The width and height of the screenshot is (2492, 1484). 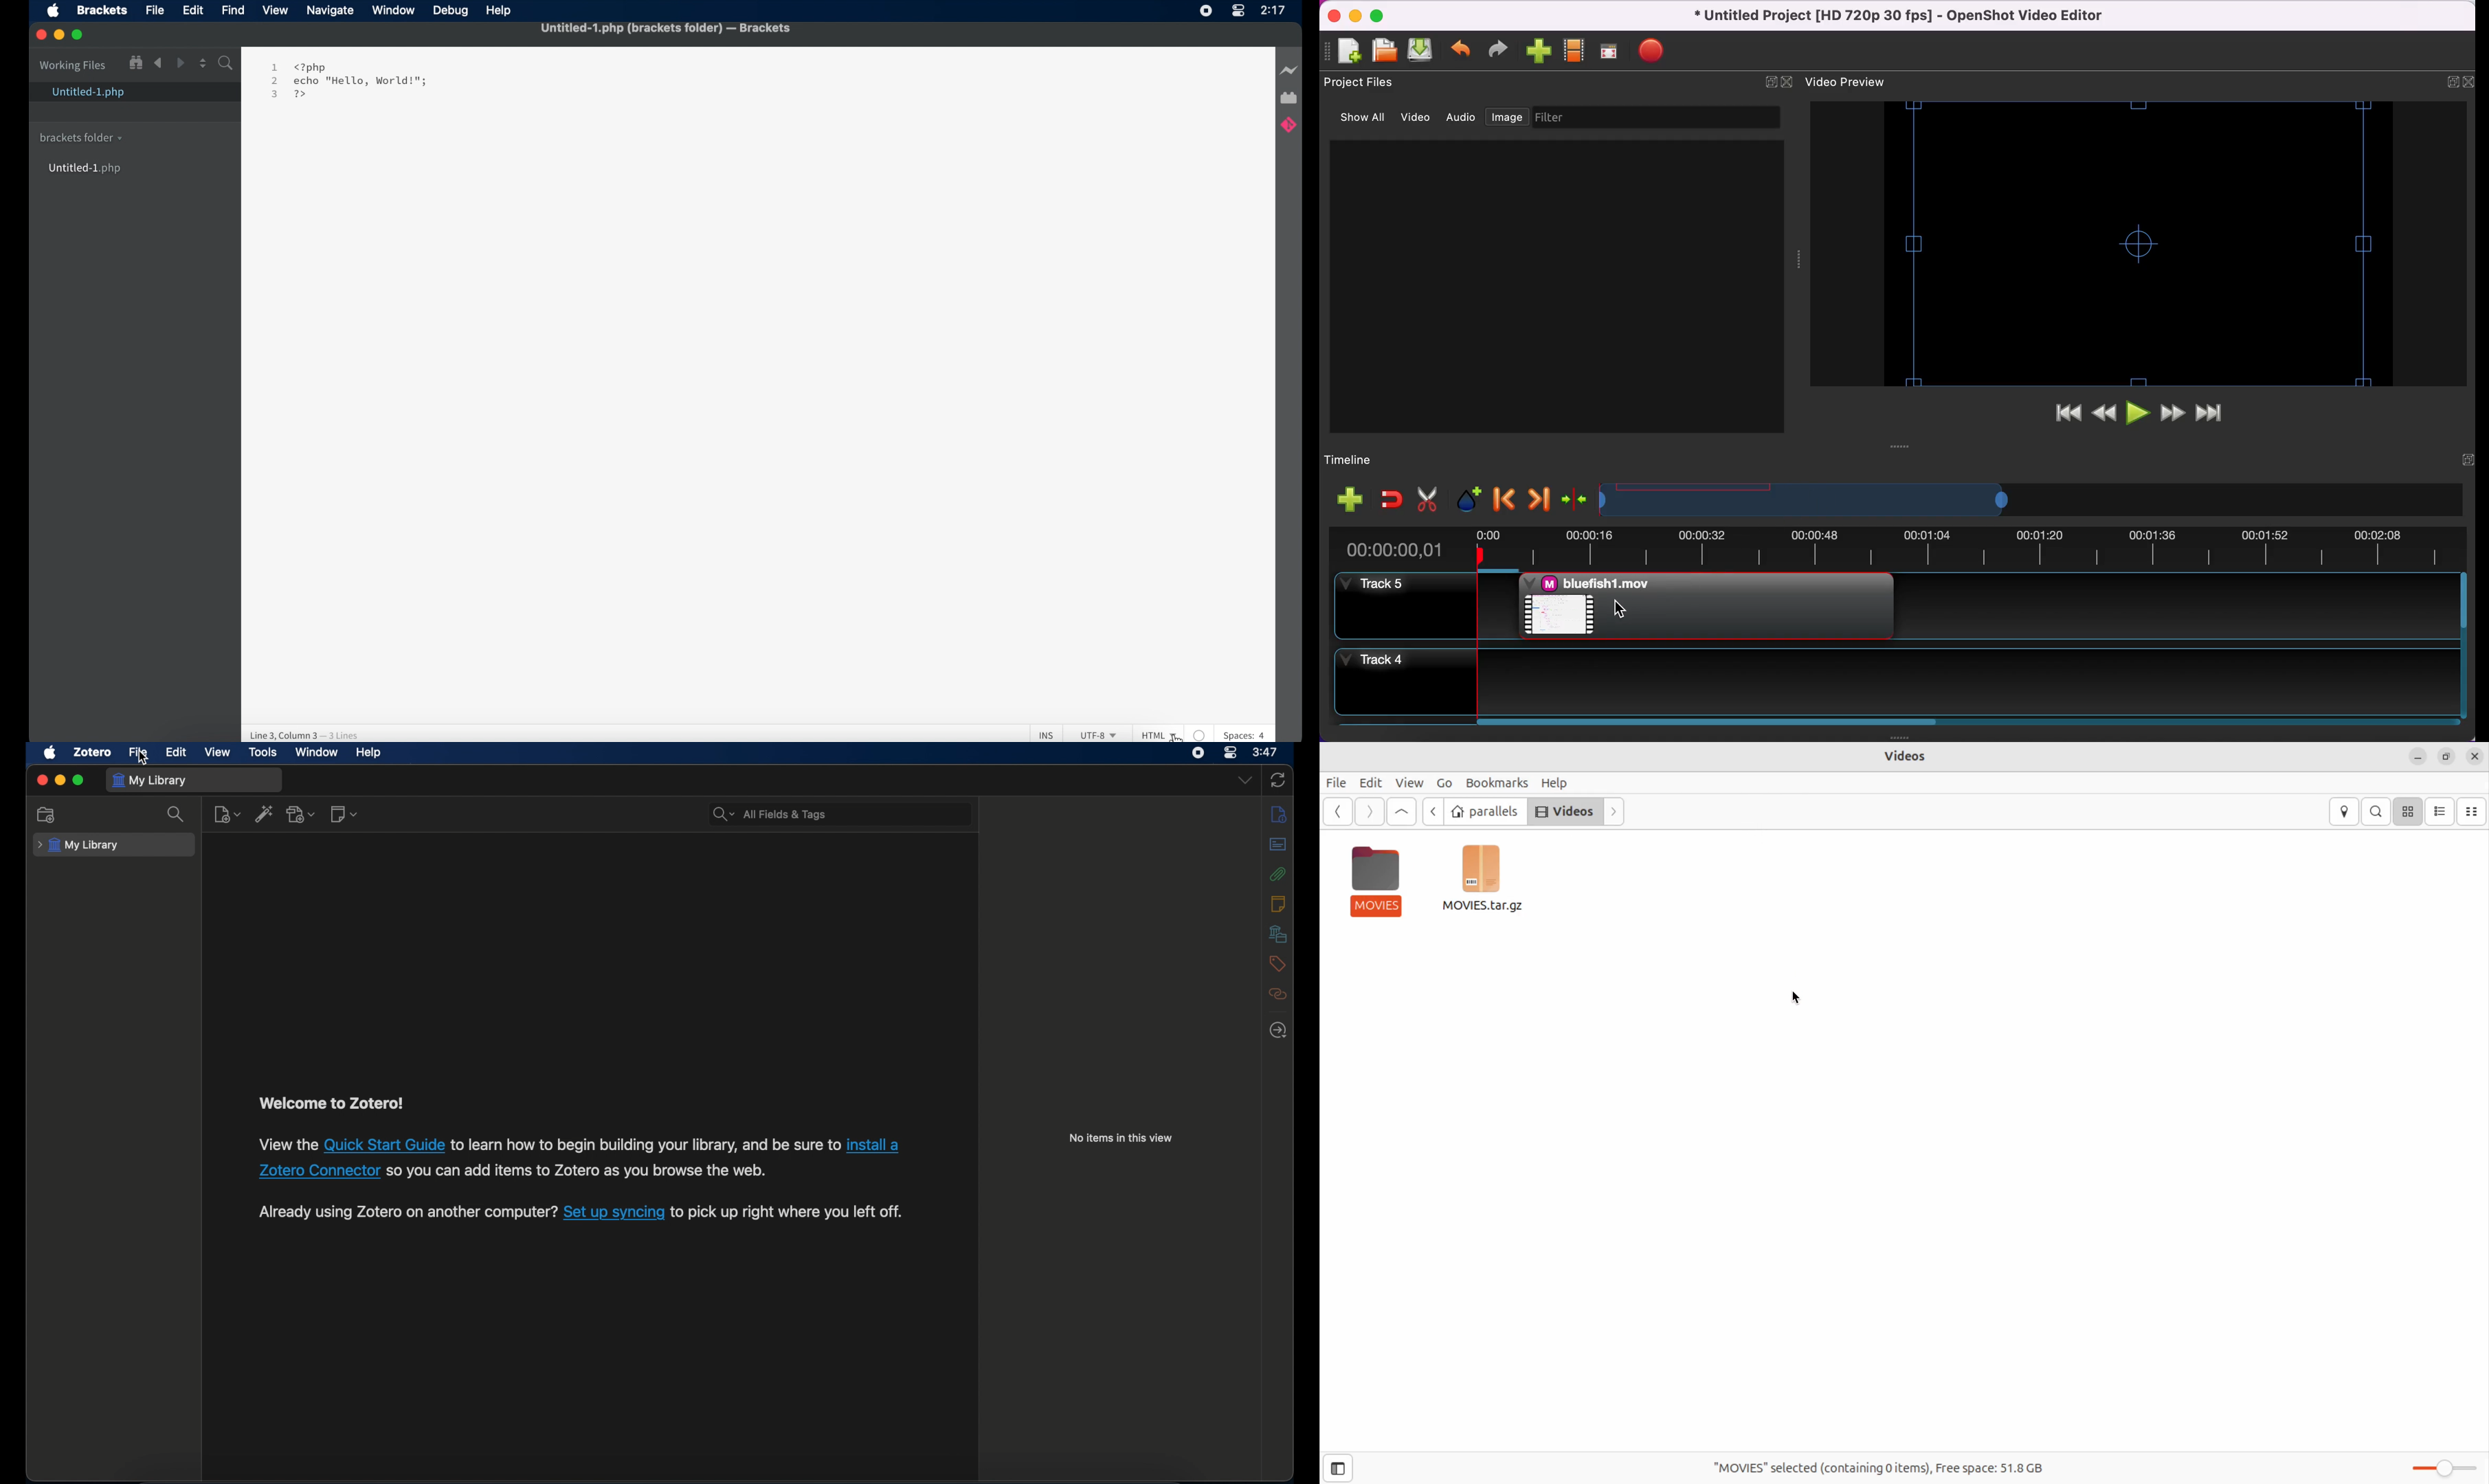 I want to click on brackets, so click(x=102, y=12).